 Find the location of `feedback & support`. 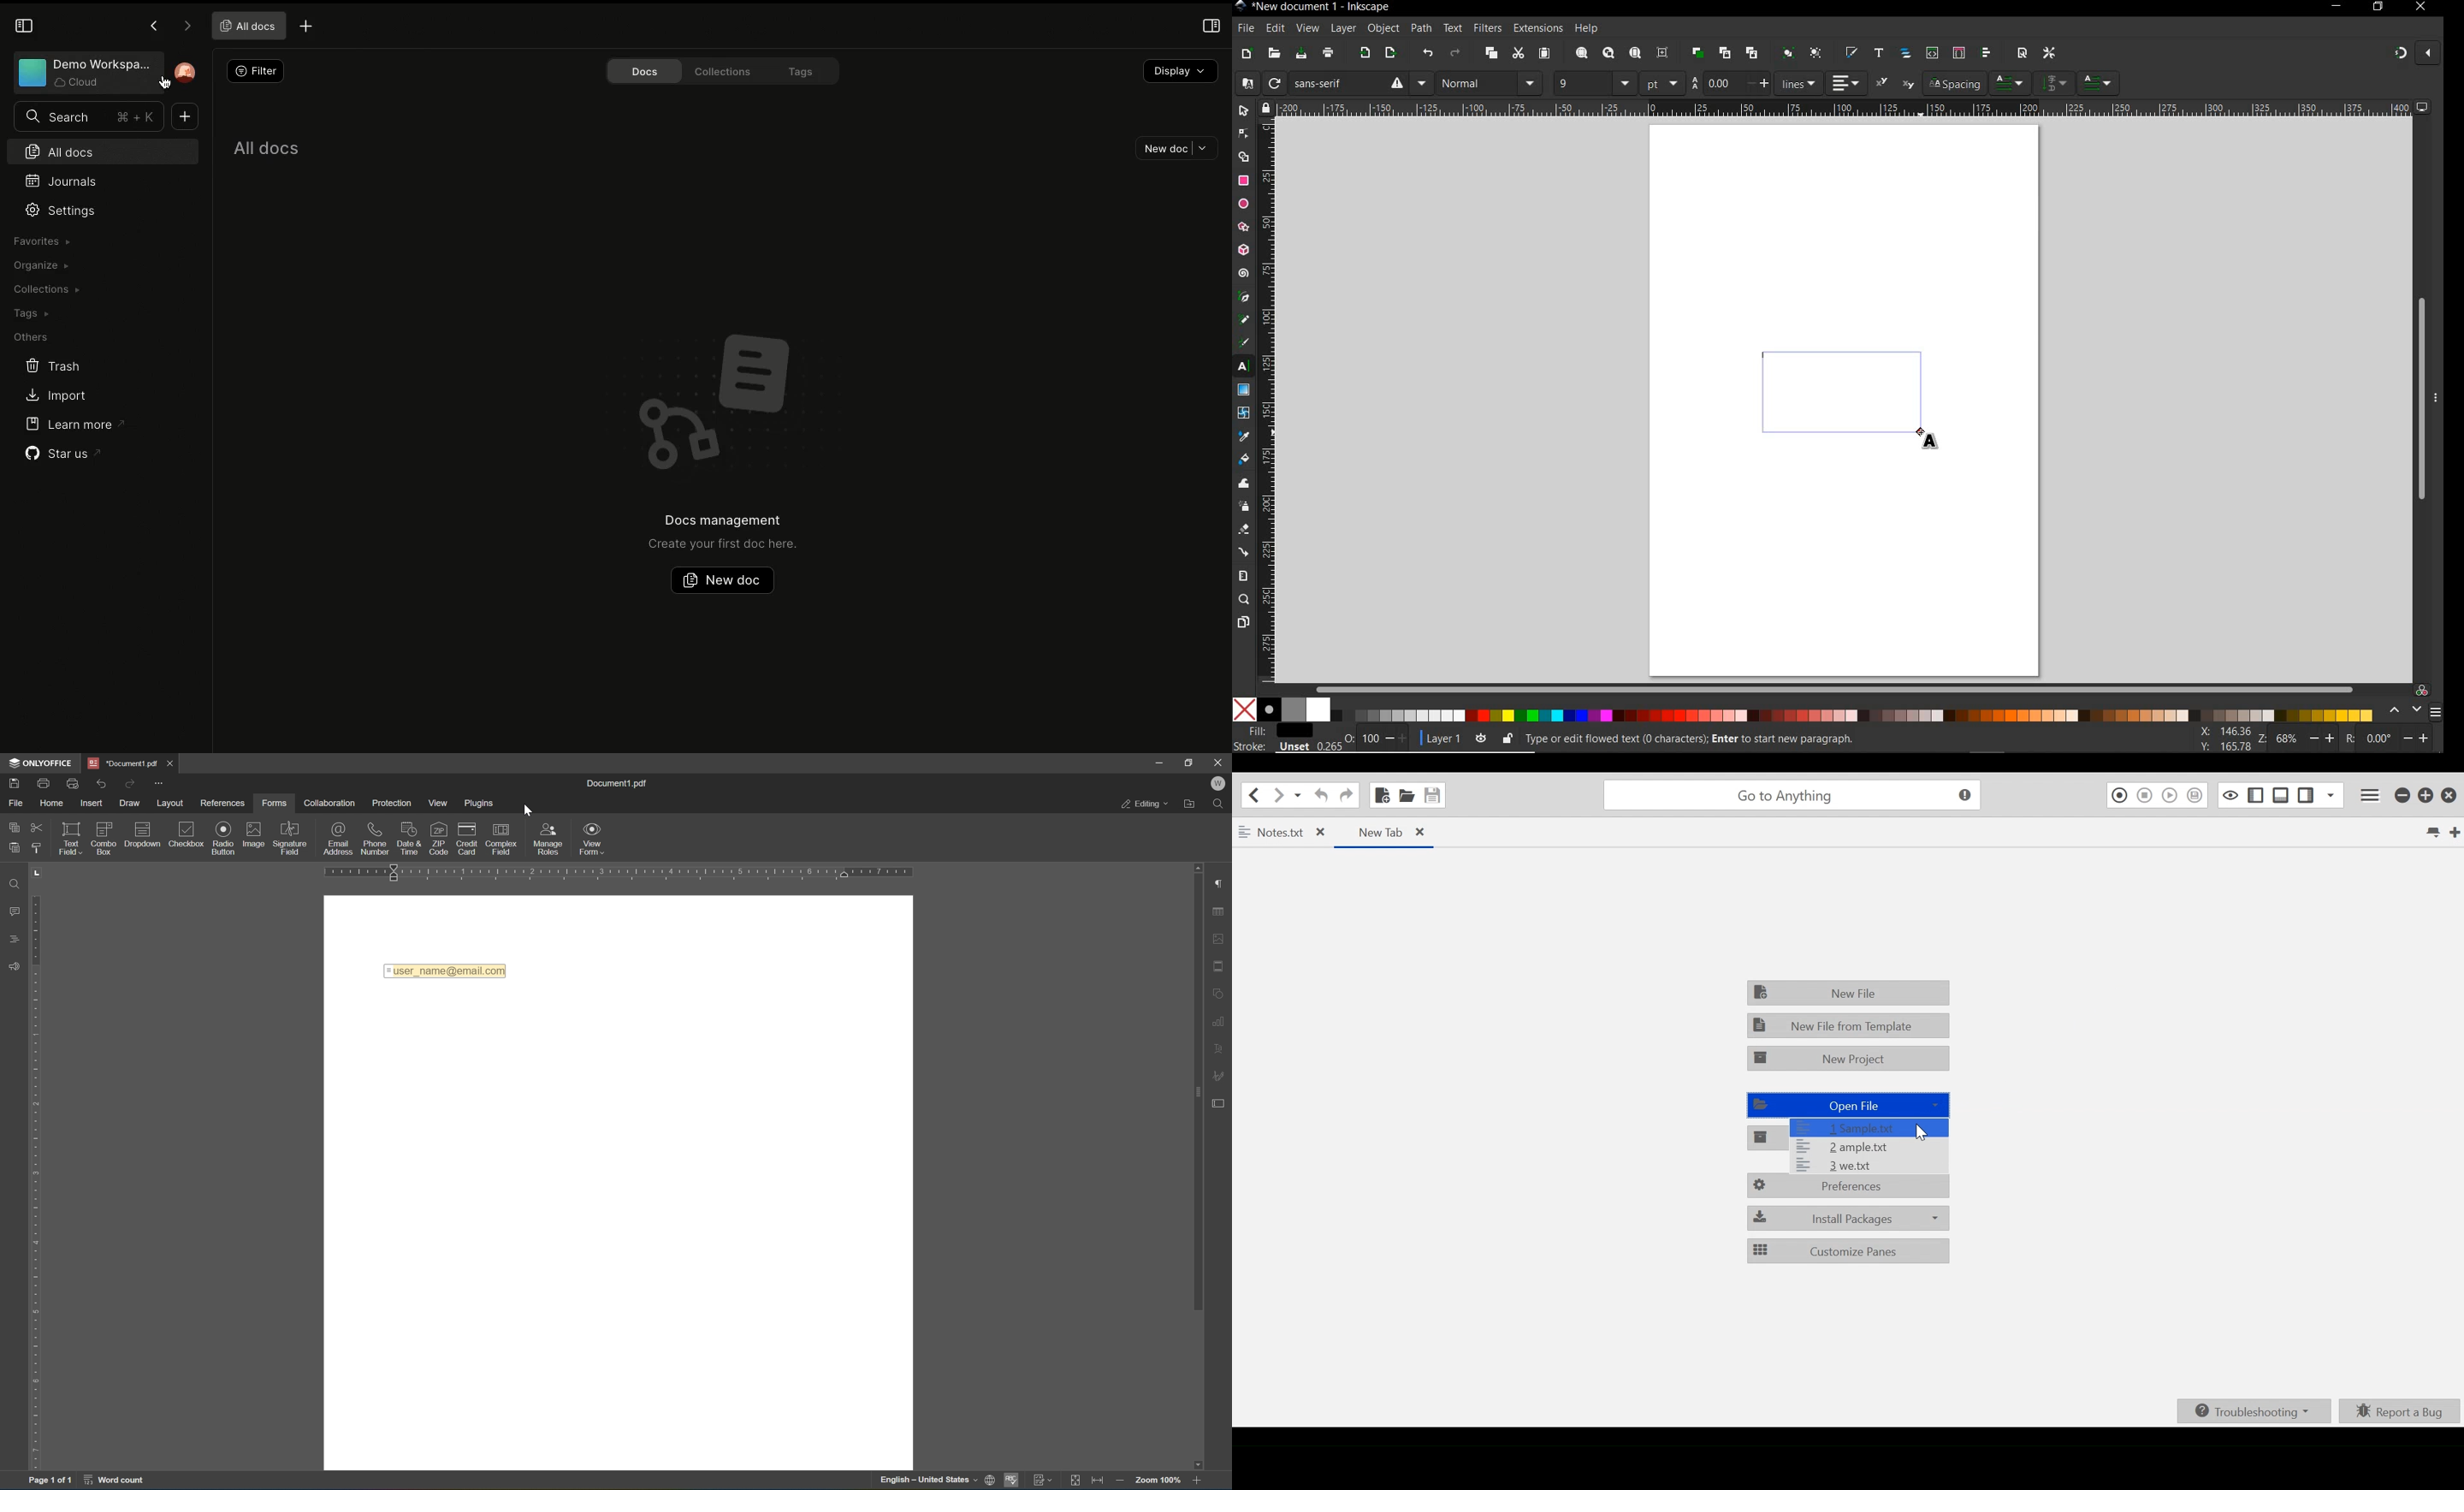

feedback & support is located at coordinates (15, 967).